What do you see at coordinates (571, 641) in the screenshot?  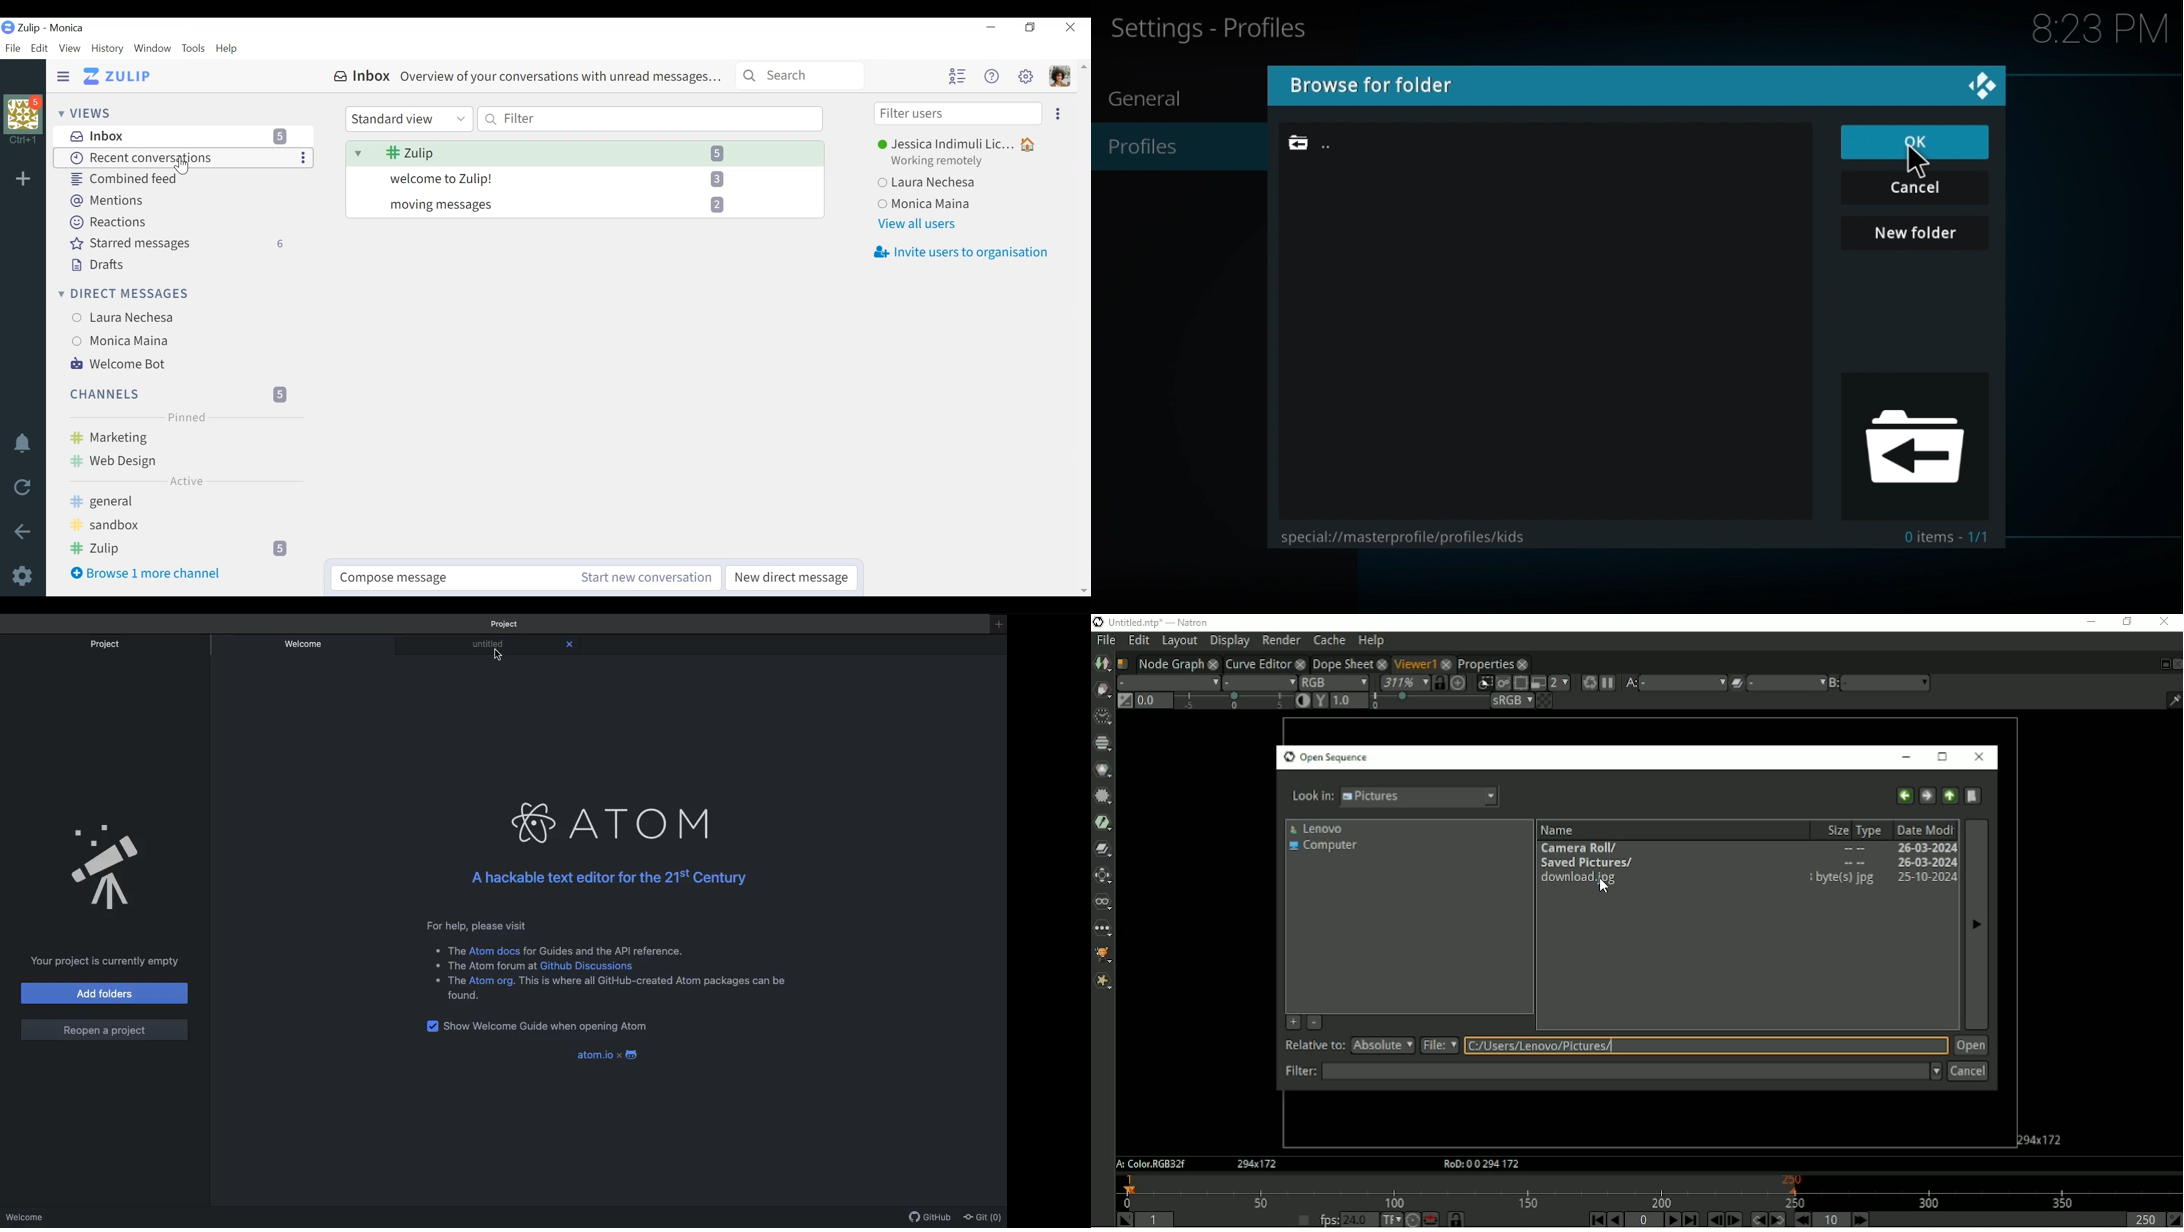 I see `Close` at bounding box center [571, 641].